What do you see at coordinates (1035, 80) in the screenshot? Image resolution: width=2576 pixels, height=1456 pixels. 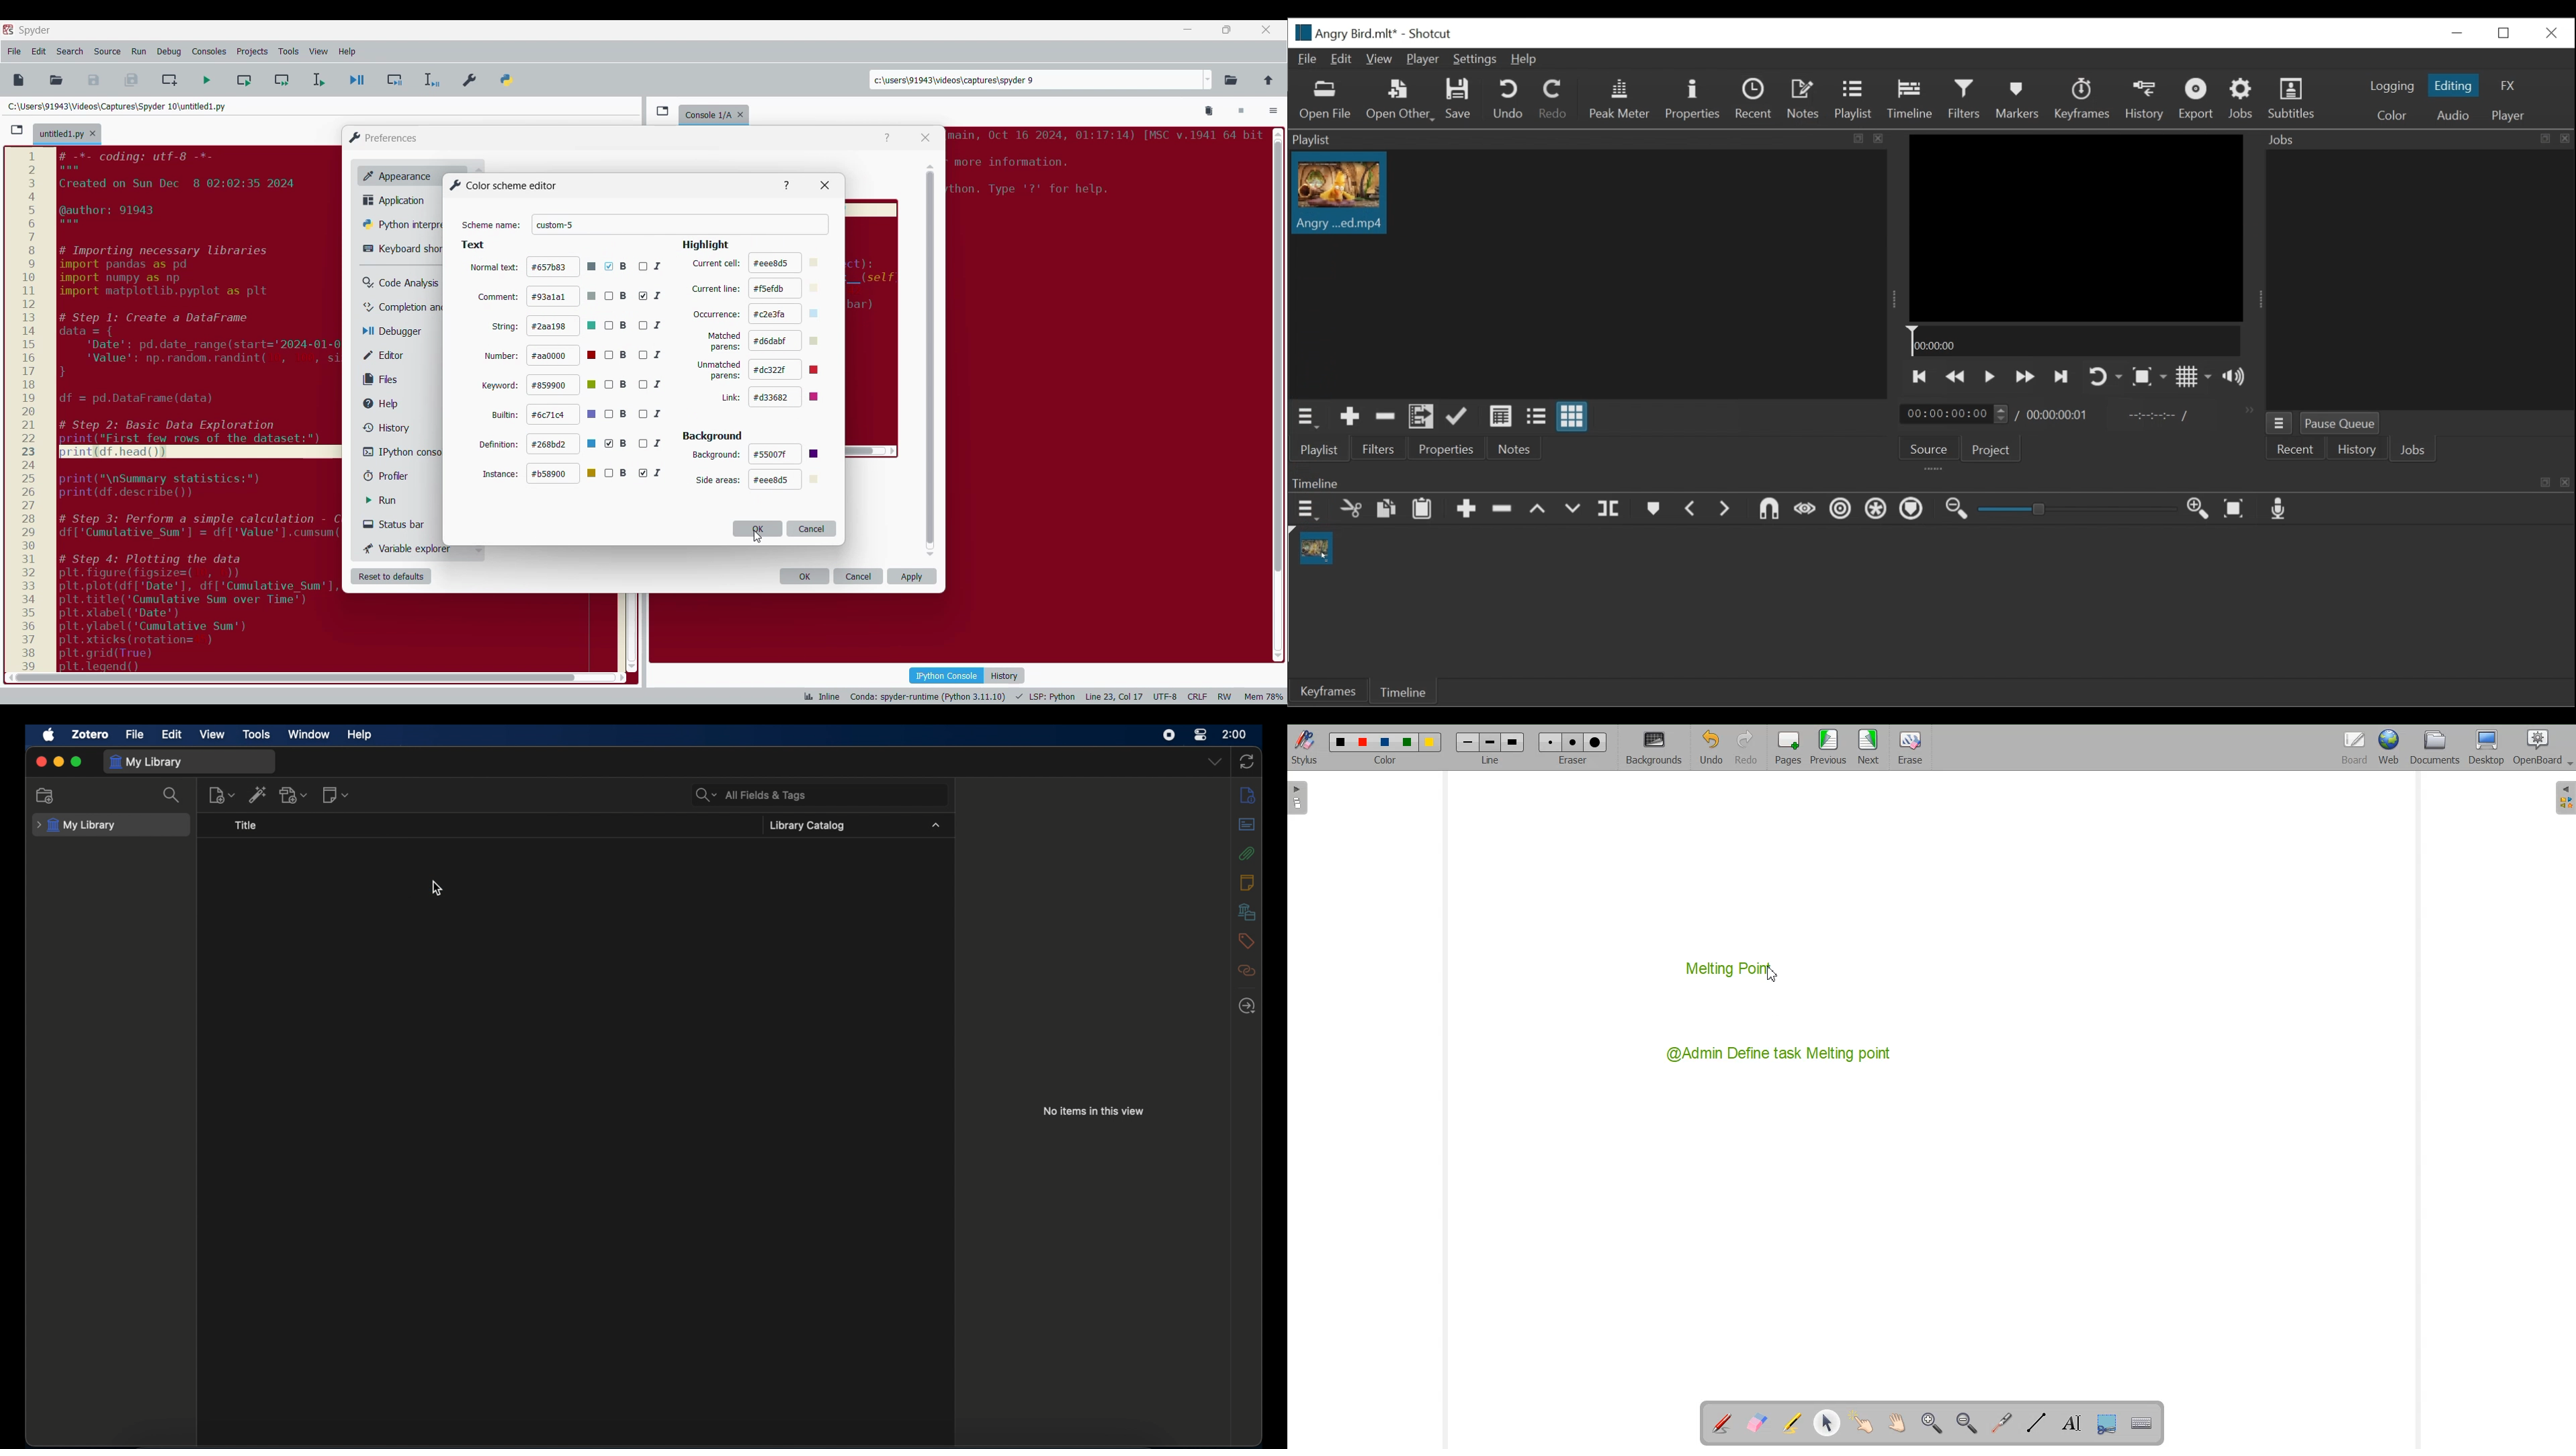 I see `Enter locations` at bounding box center [1035, 80].